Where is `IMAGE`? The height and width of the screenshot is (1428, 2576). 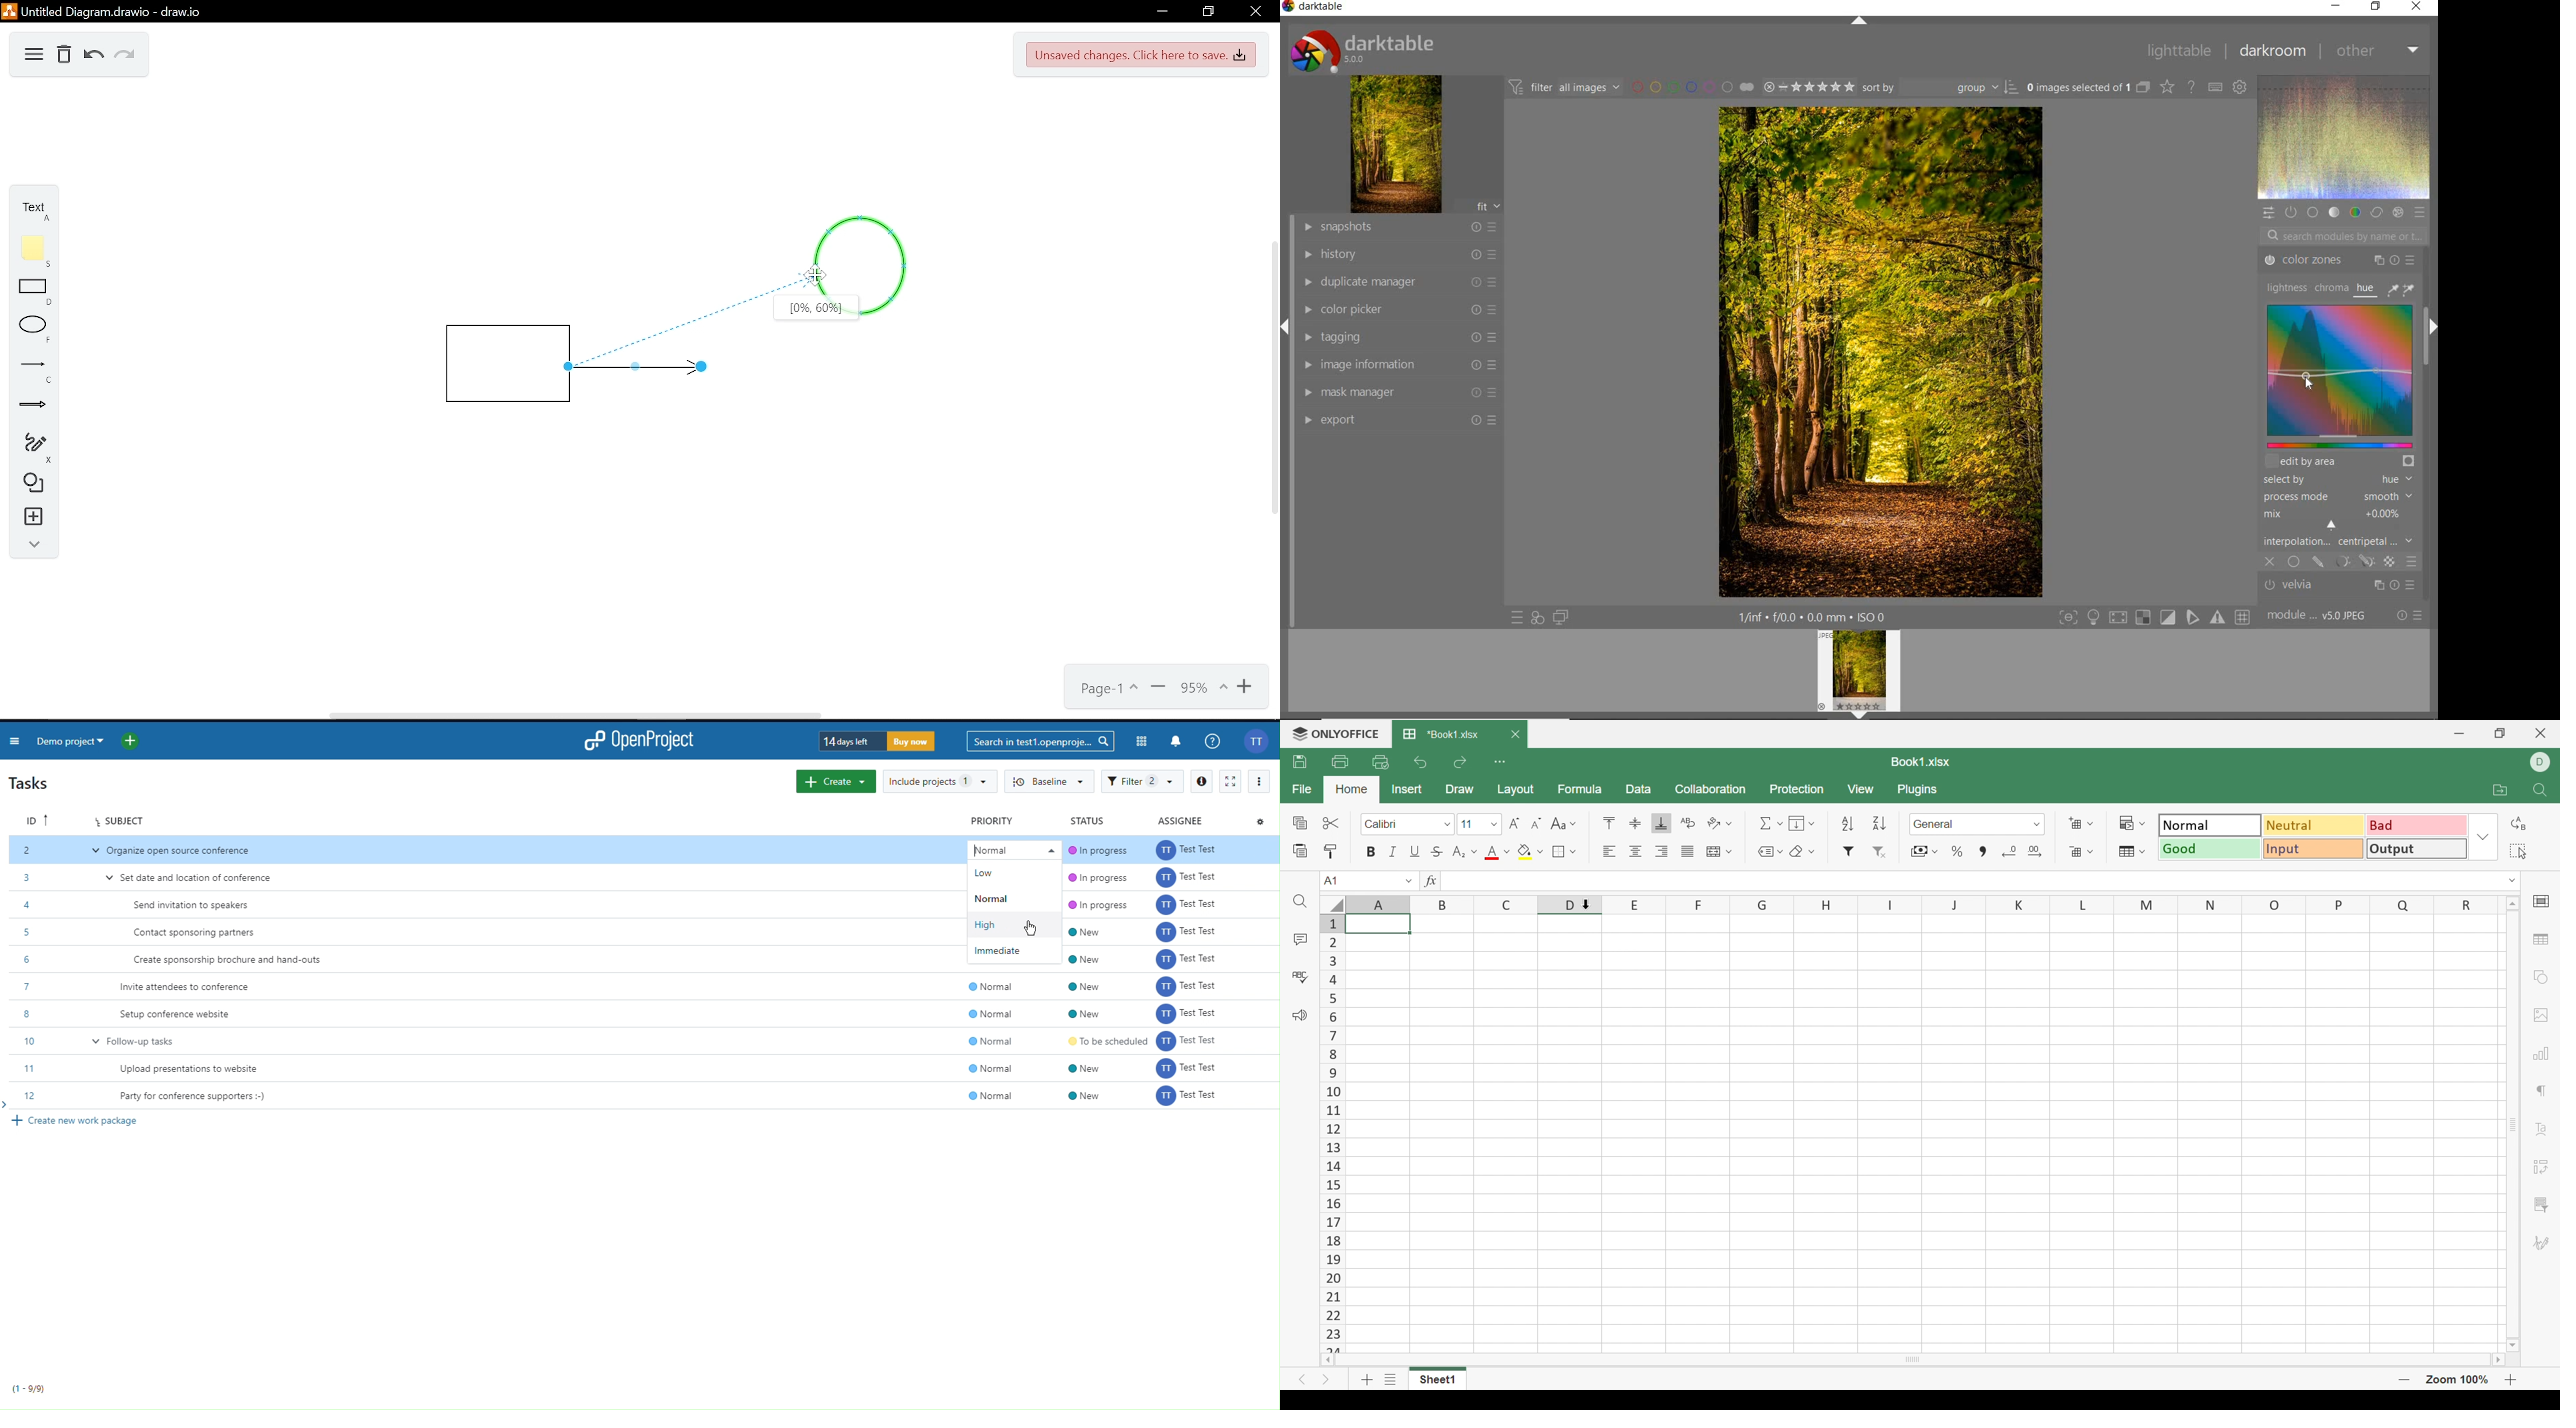
IMAGE is located at coordinates (1394, 143).